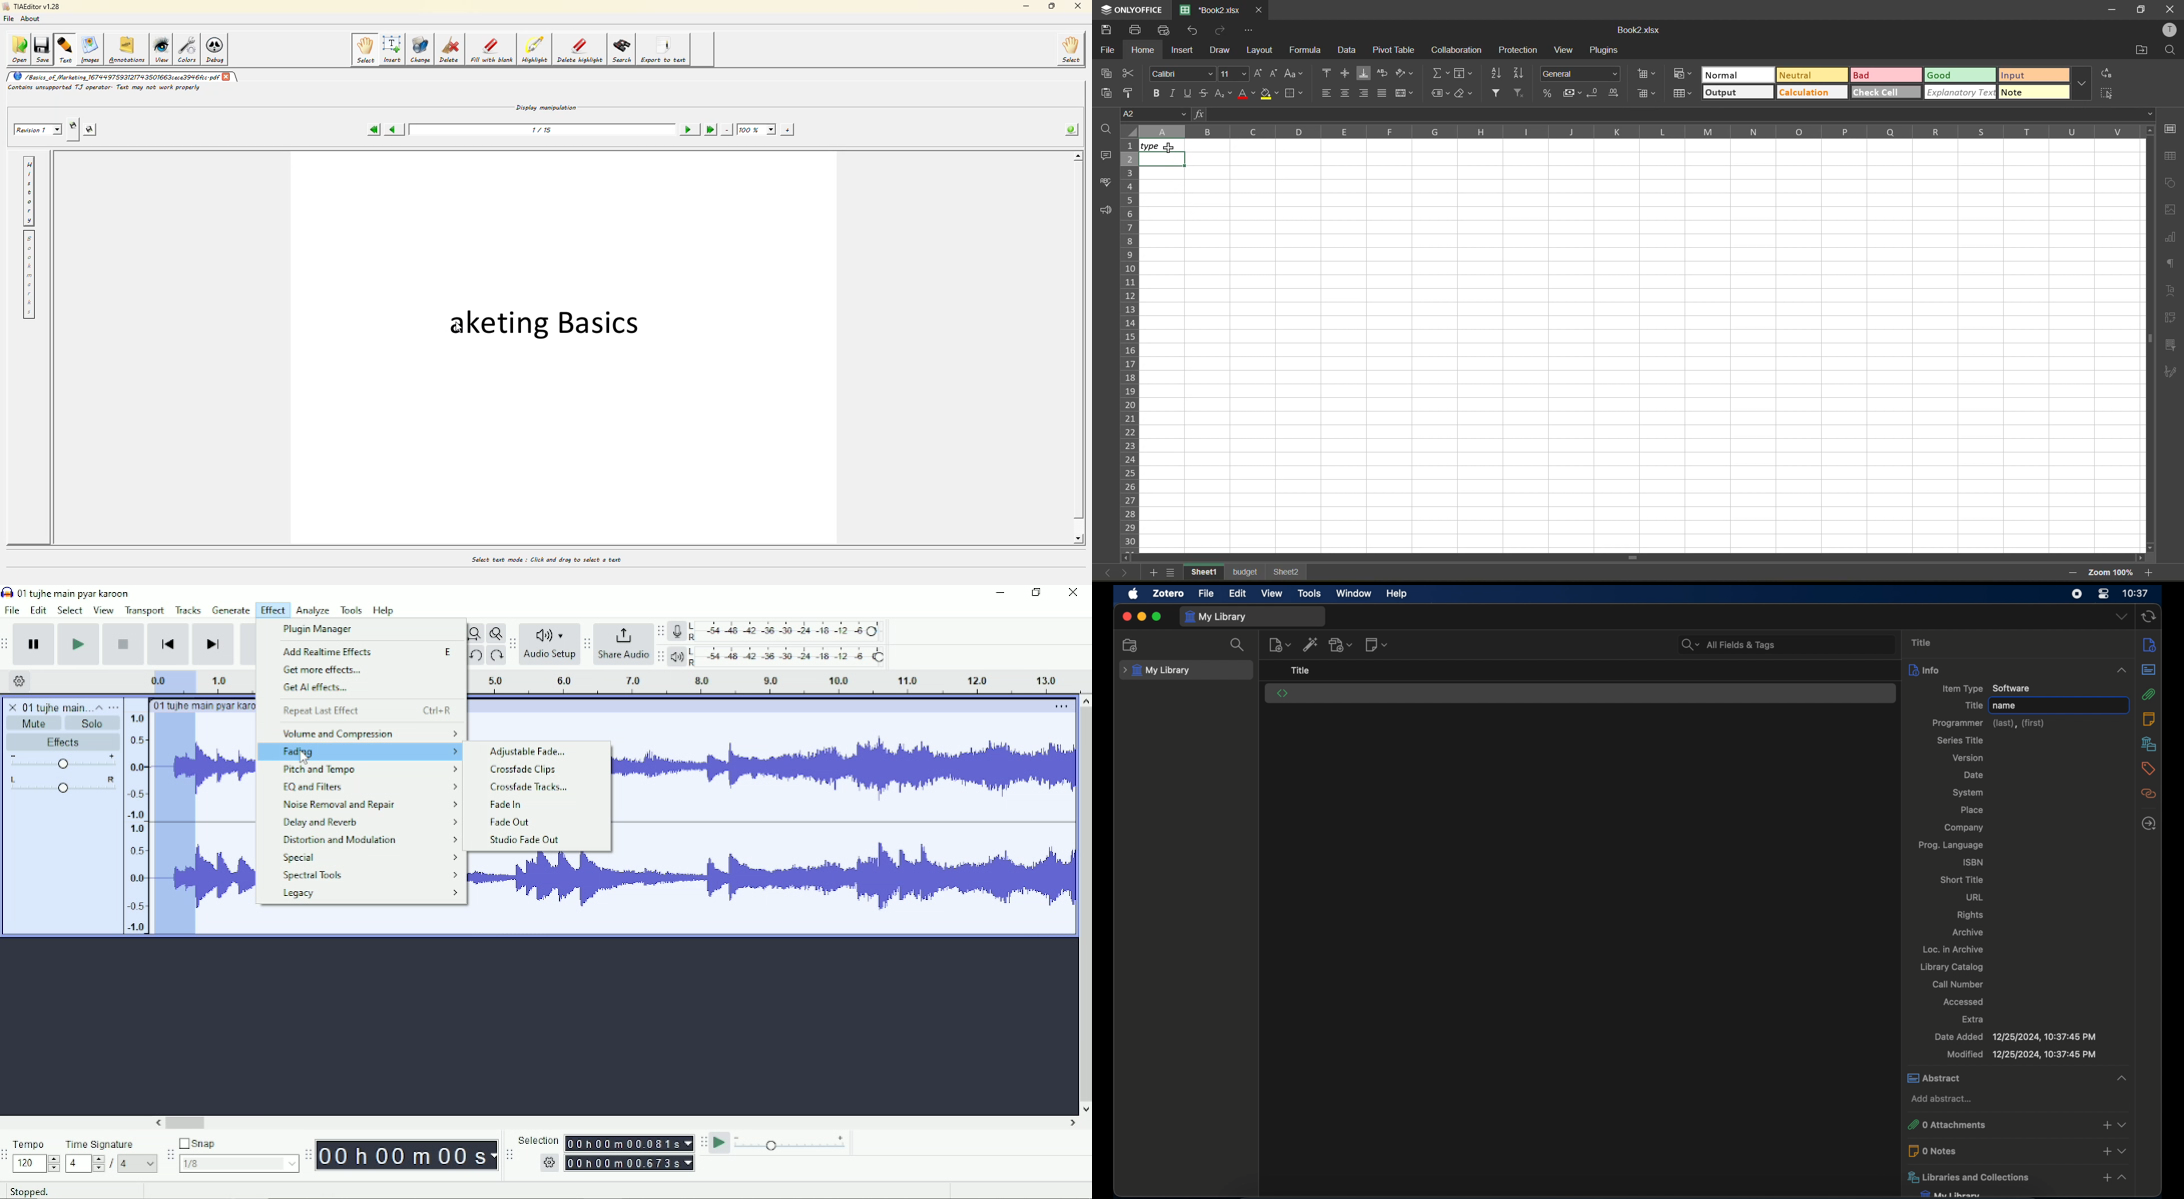 The width and height of the screenshot is (2184, 1204). I want to click on system, so click(1970, 792).